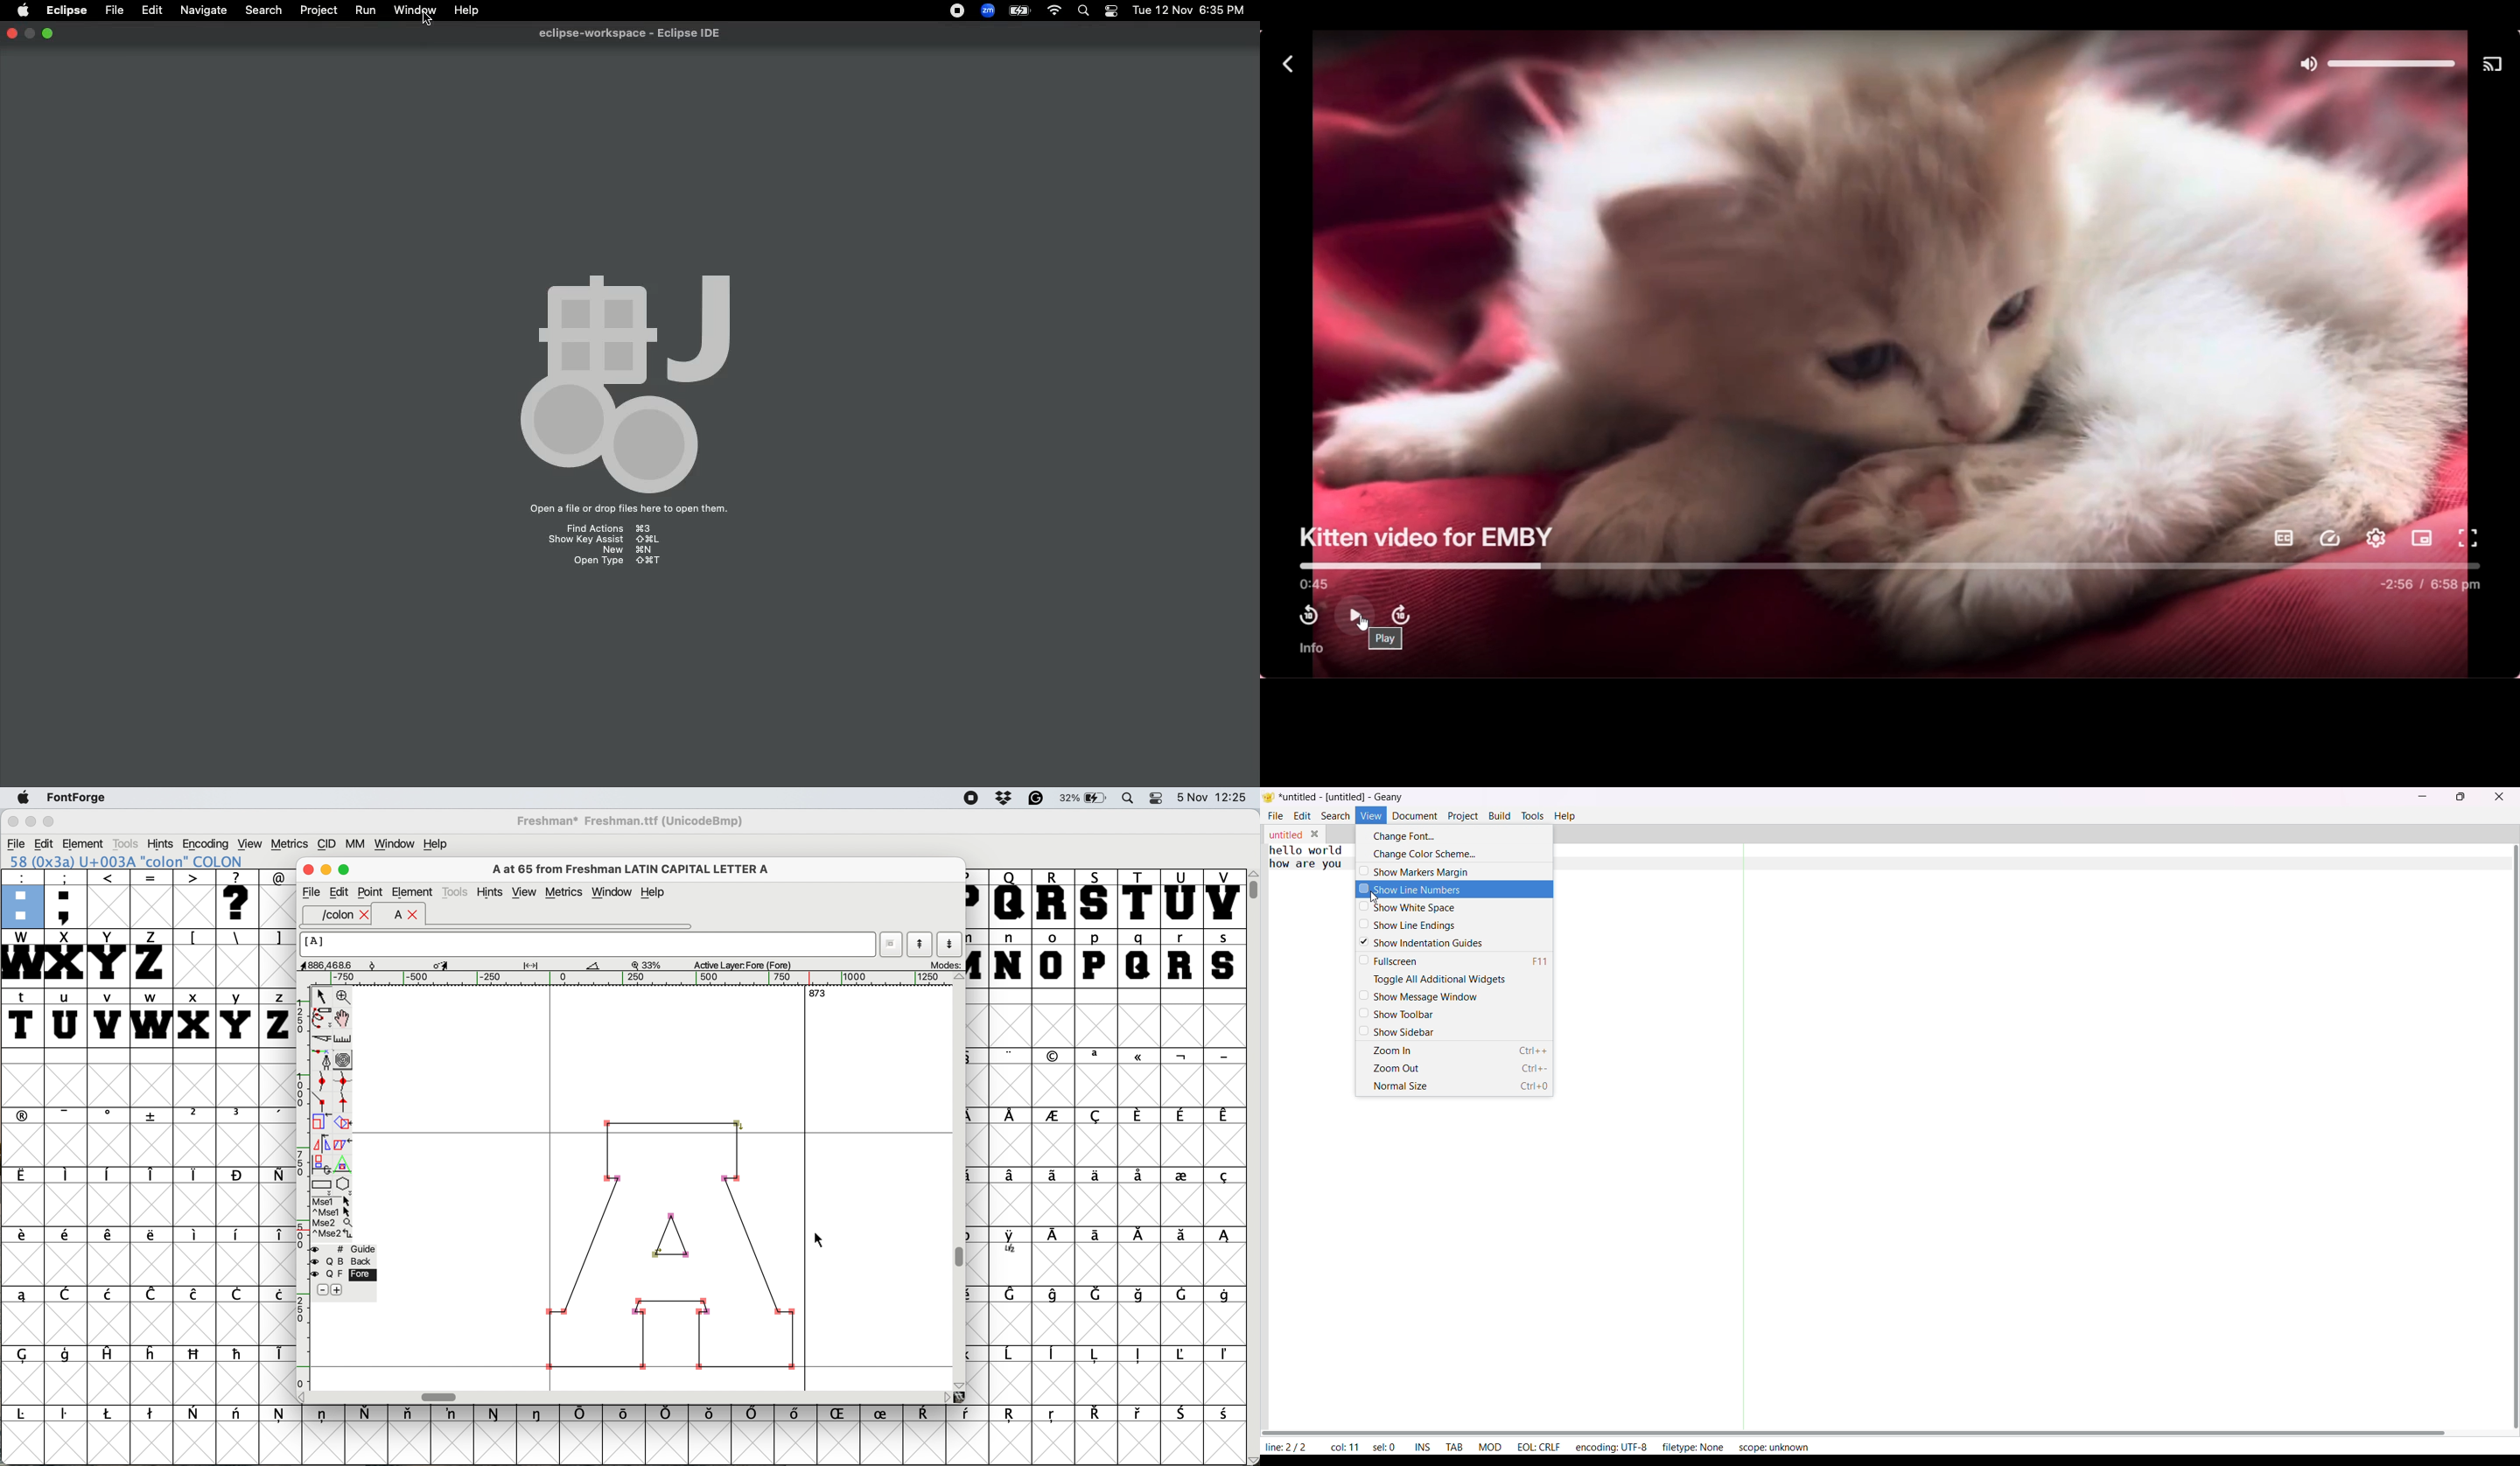 This screenshot has width=2520, height=1484. Describe the element at coordinates (396, 842) in the screenshot. I see `window` at that location.